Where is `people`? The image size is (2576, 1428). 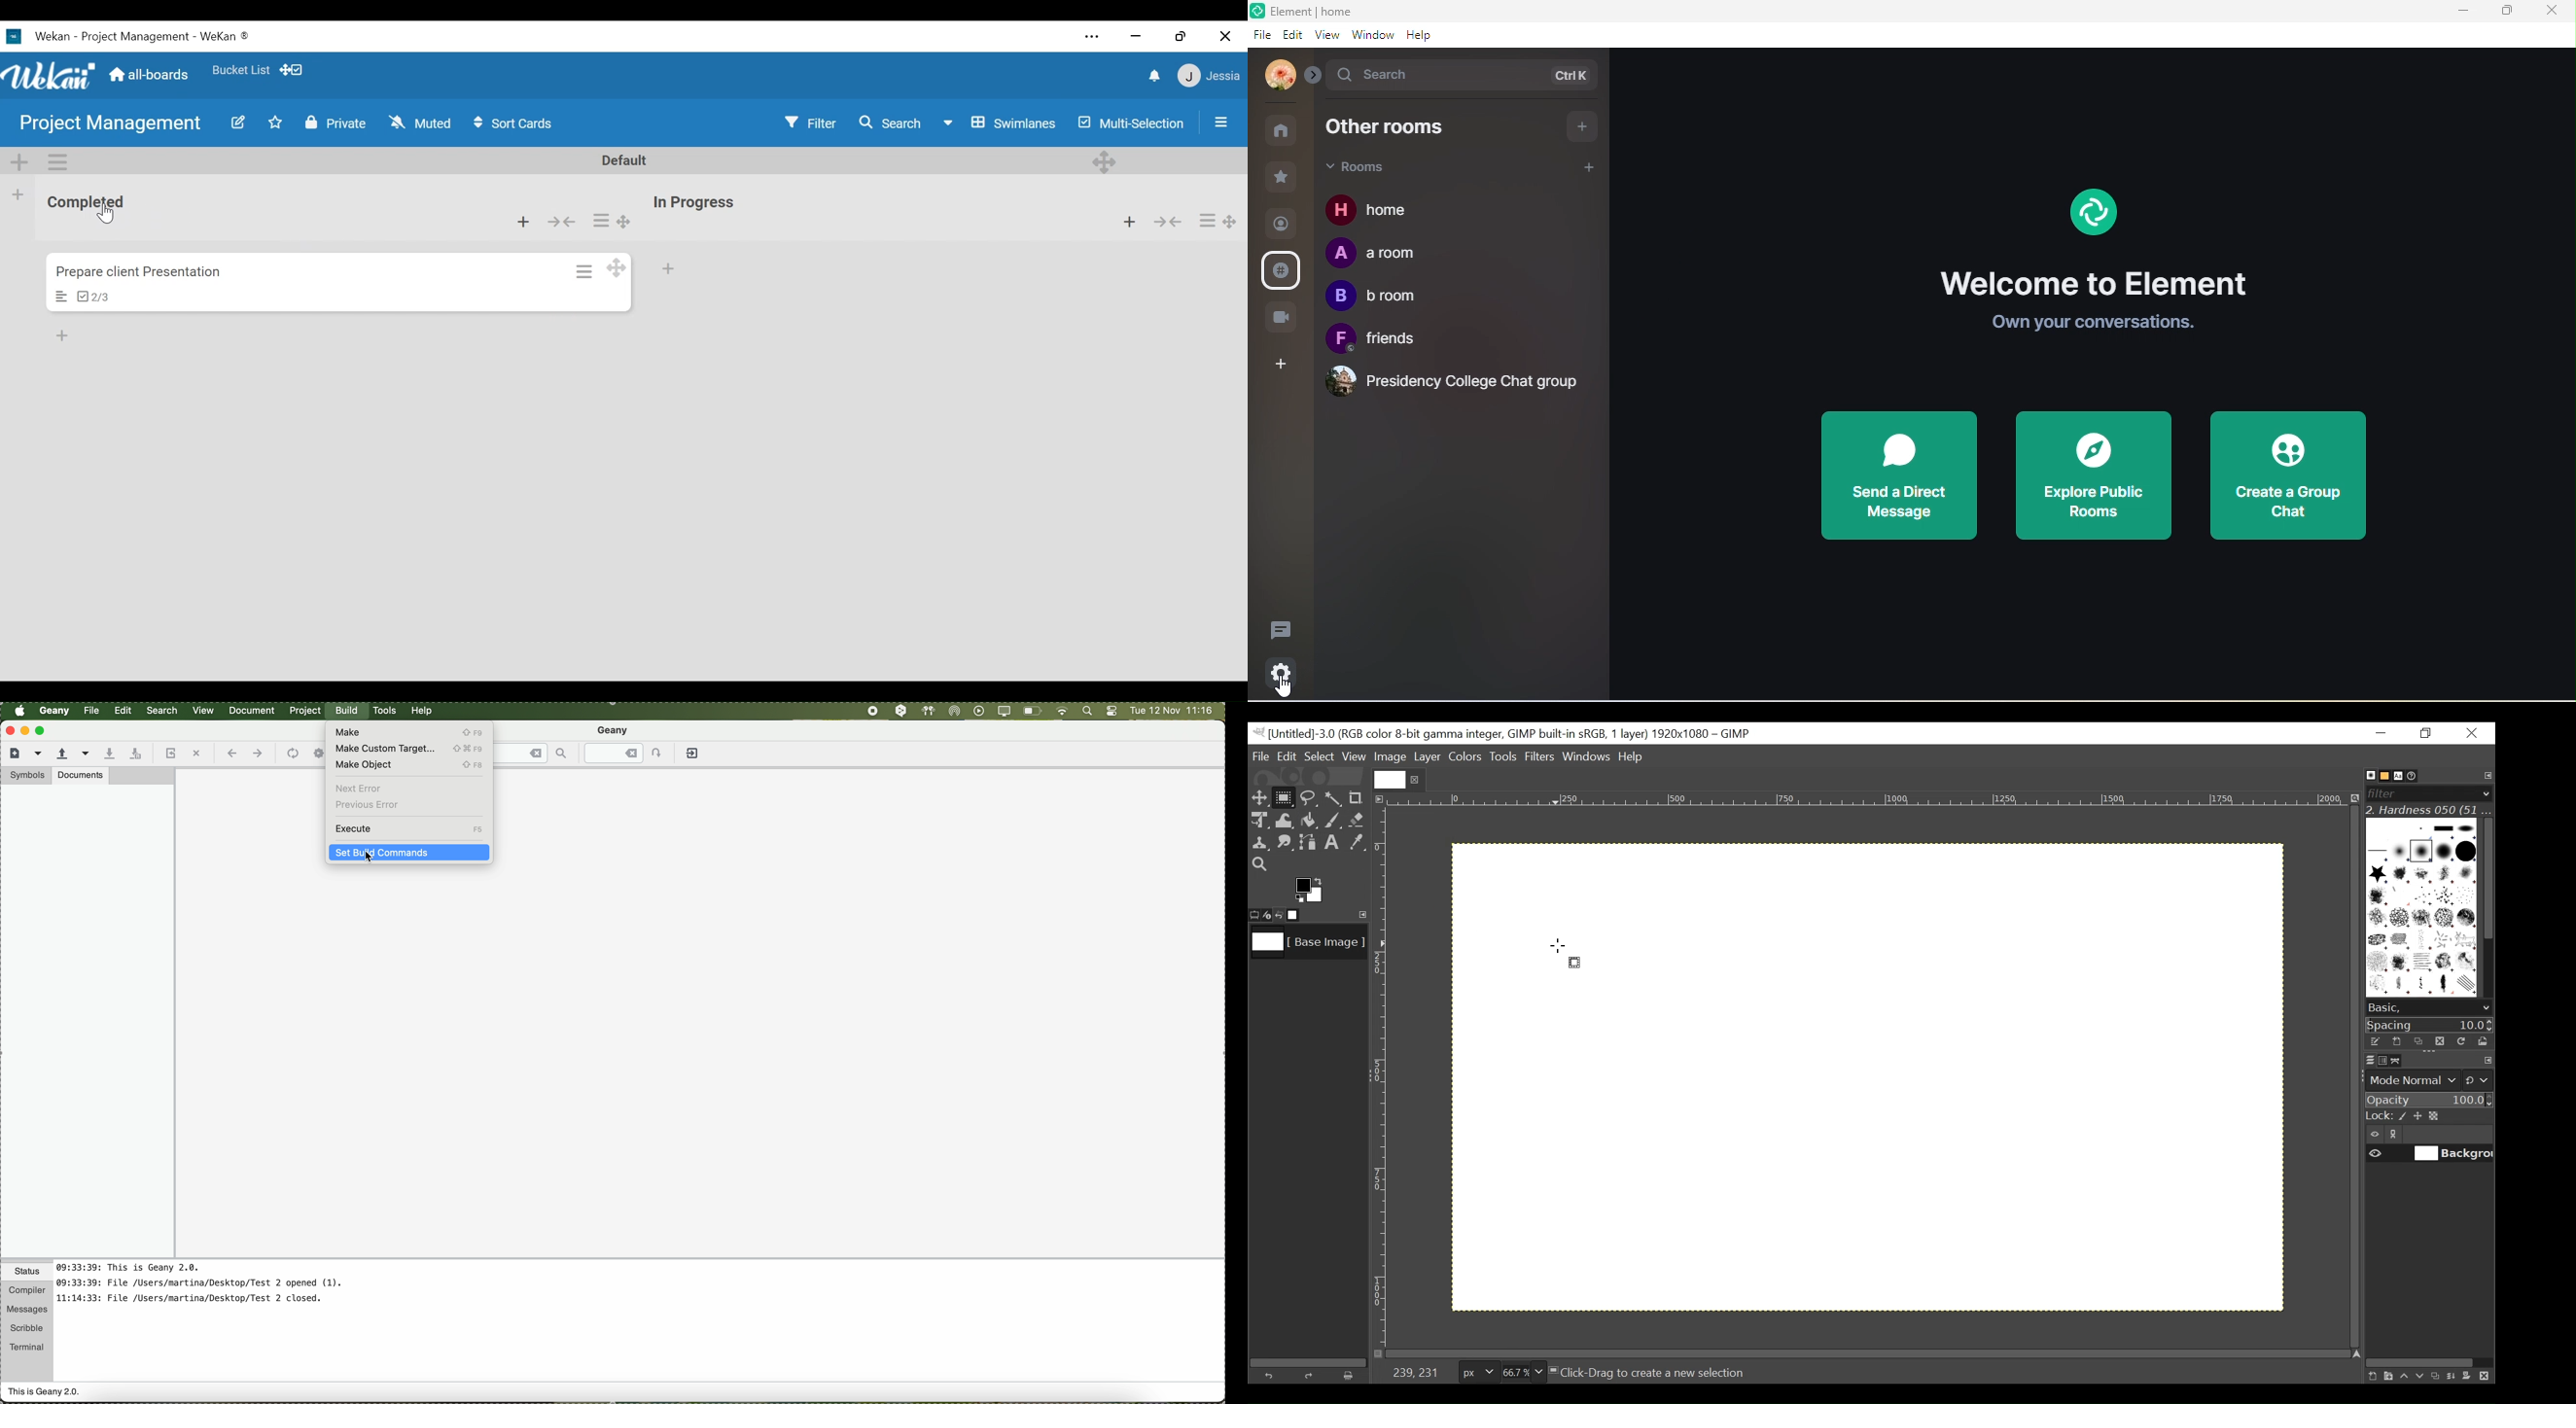 people is located at coordinates (1281, 226).